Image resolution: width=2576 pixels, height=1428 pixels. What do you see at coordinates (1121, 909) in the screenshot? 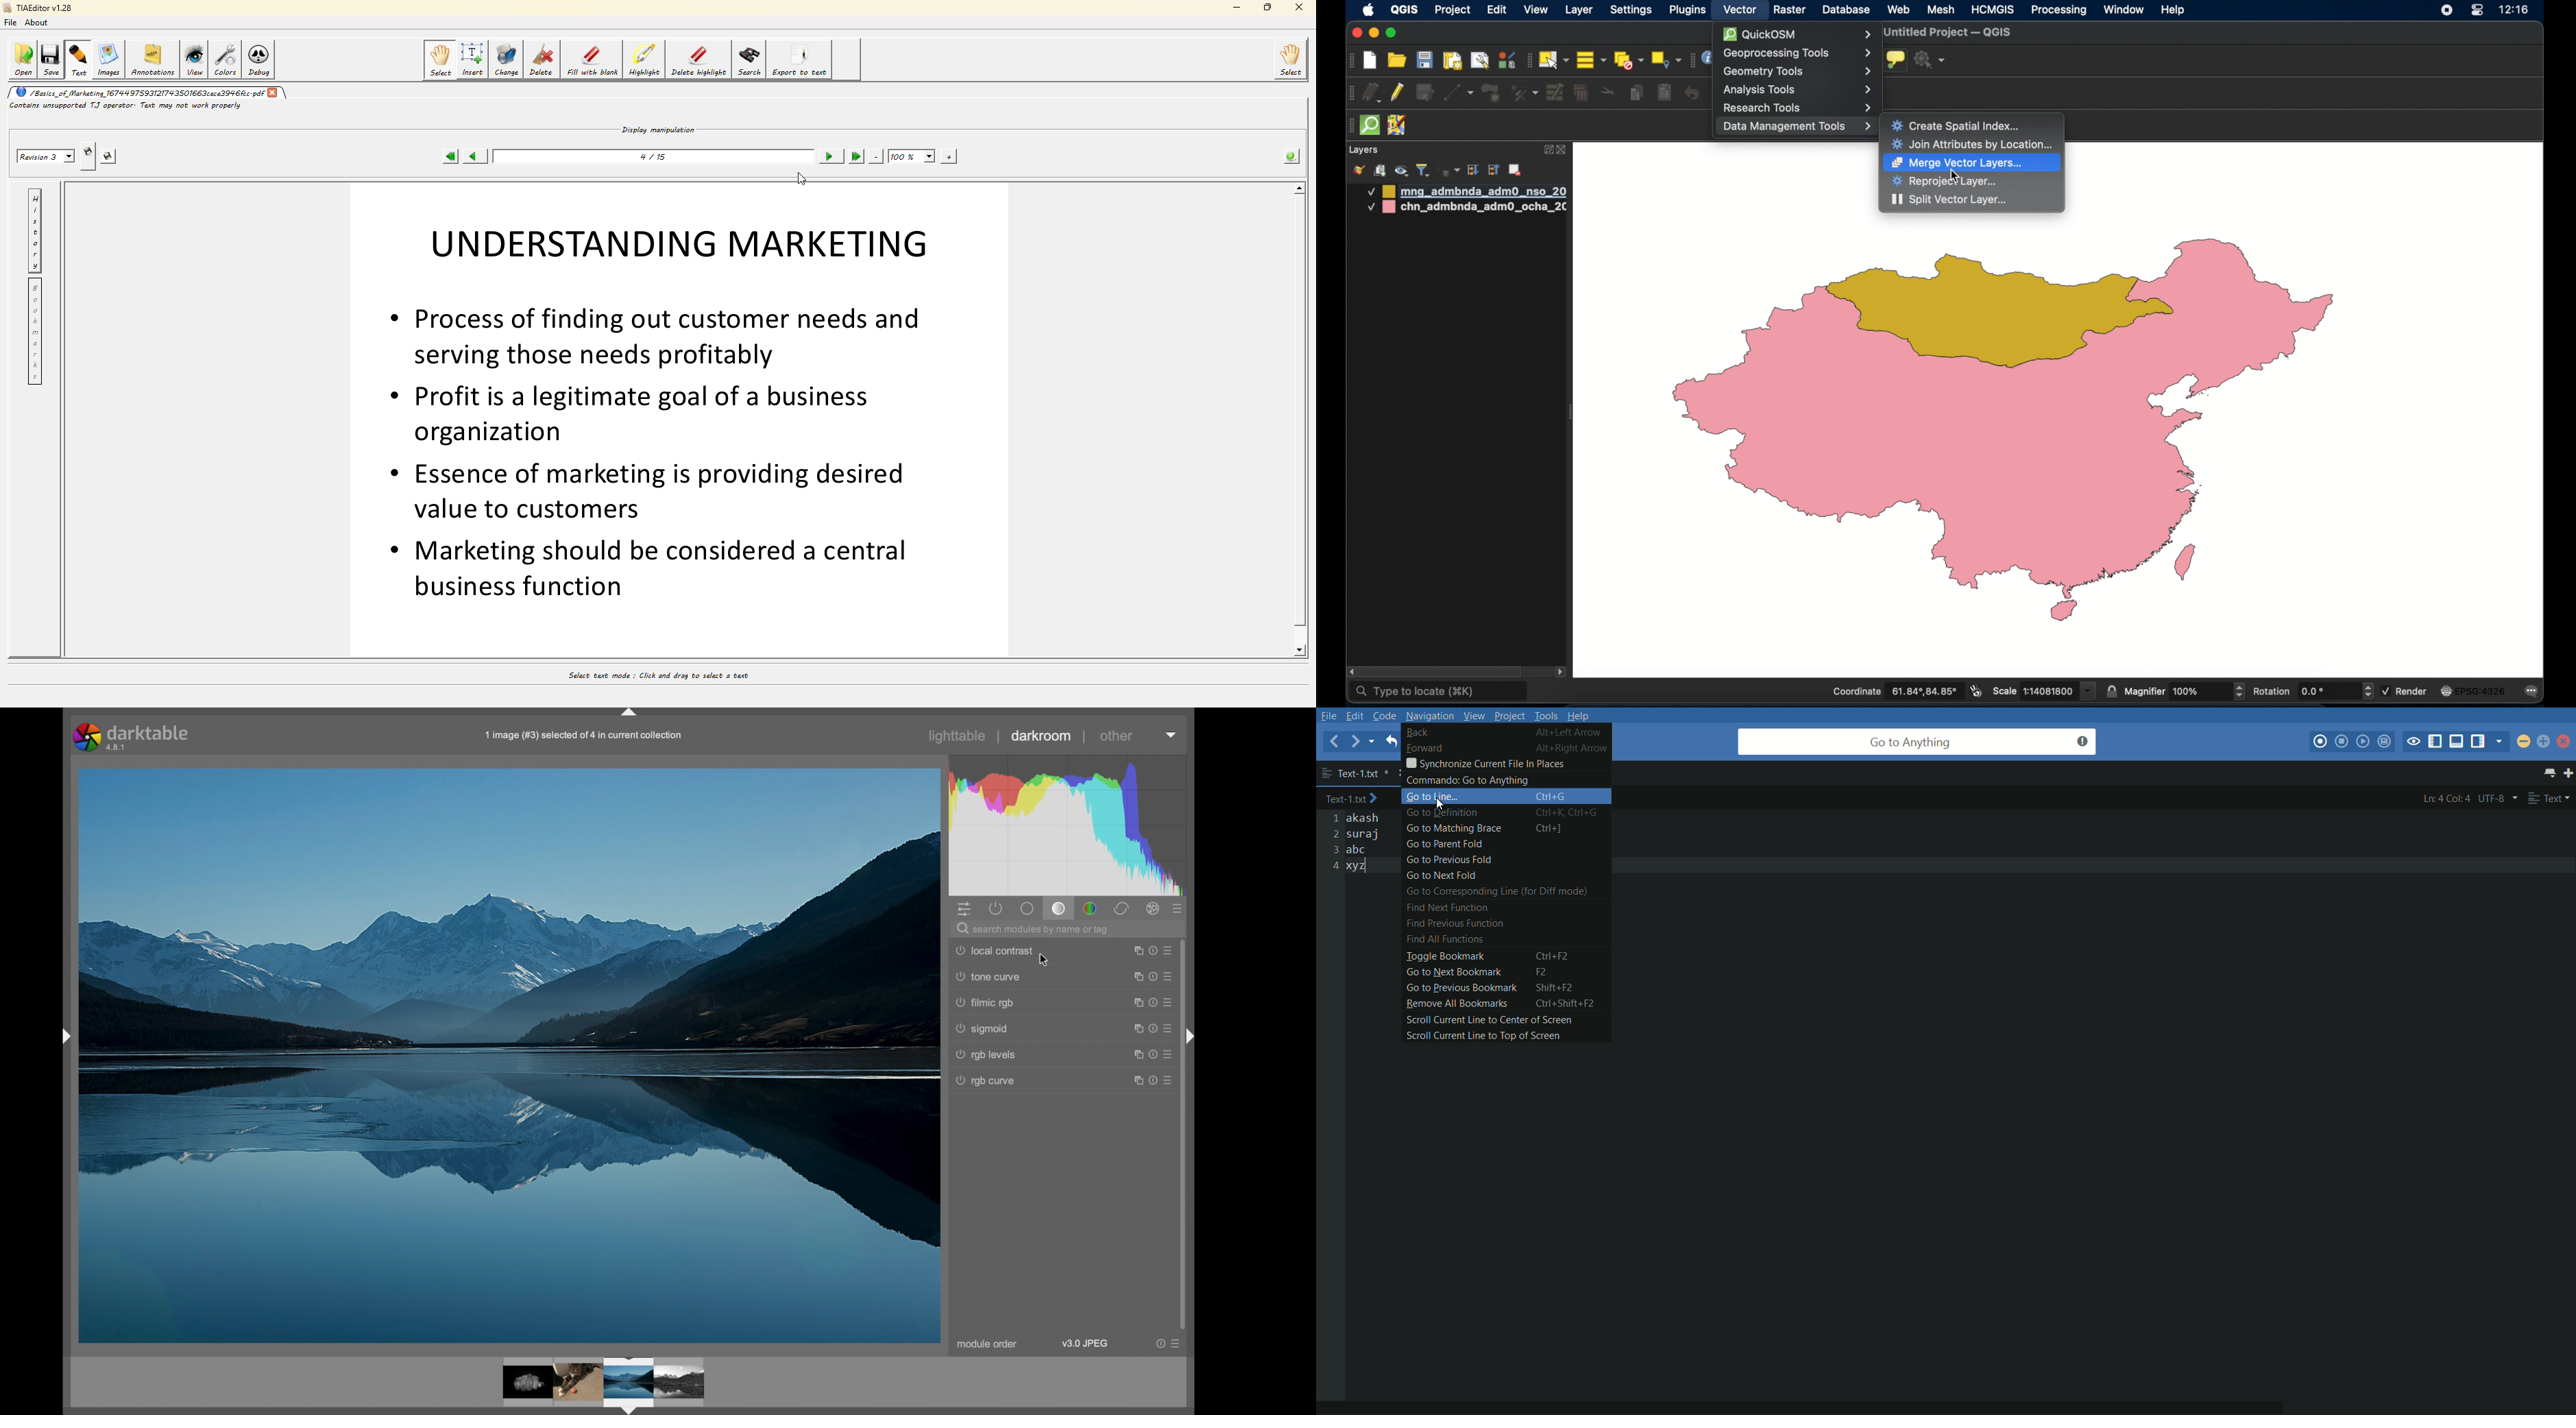
I see `correct` at bounding box center [1121, 909].